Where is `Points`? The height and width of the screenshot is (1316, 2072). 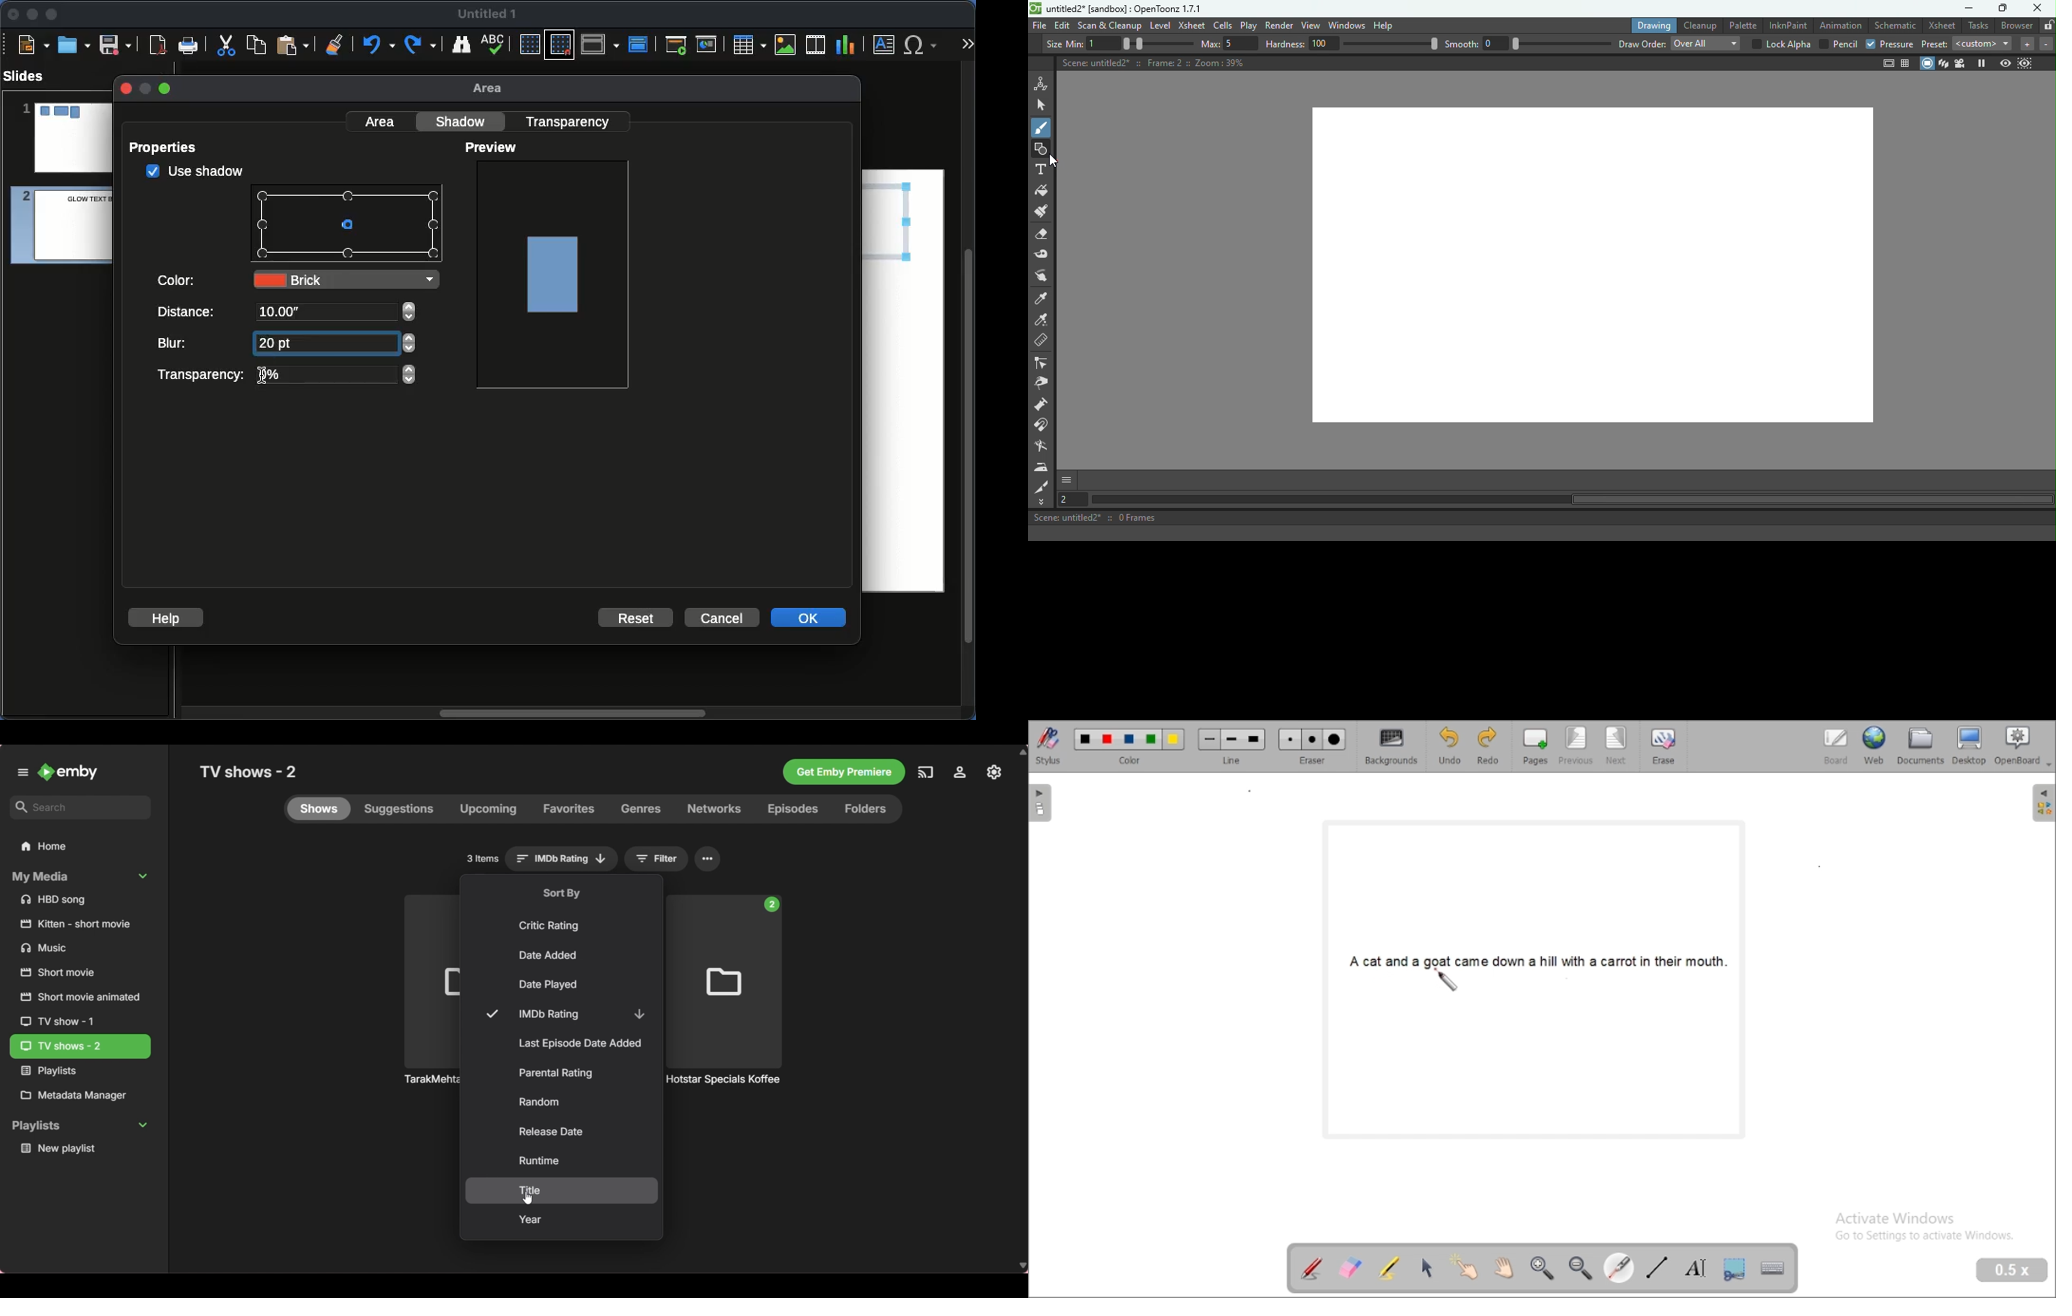 Points is located at coordinates (349, 226).